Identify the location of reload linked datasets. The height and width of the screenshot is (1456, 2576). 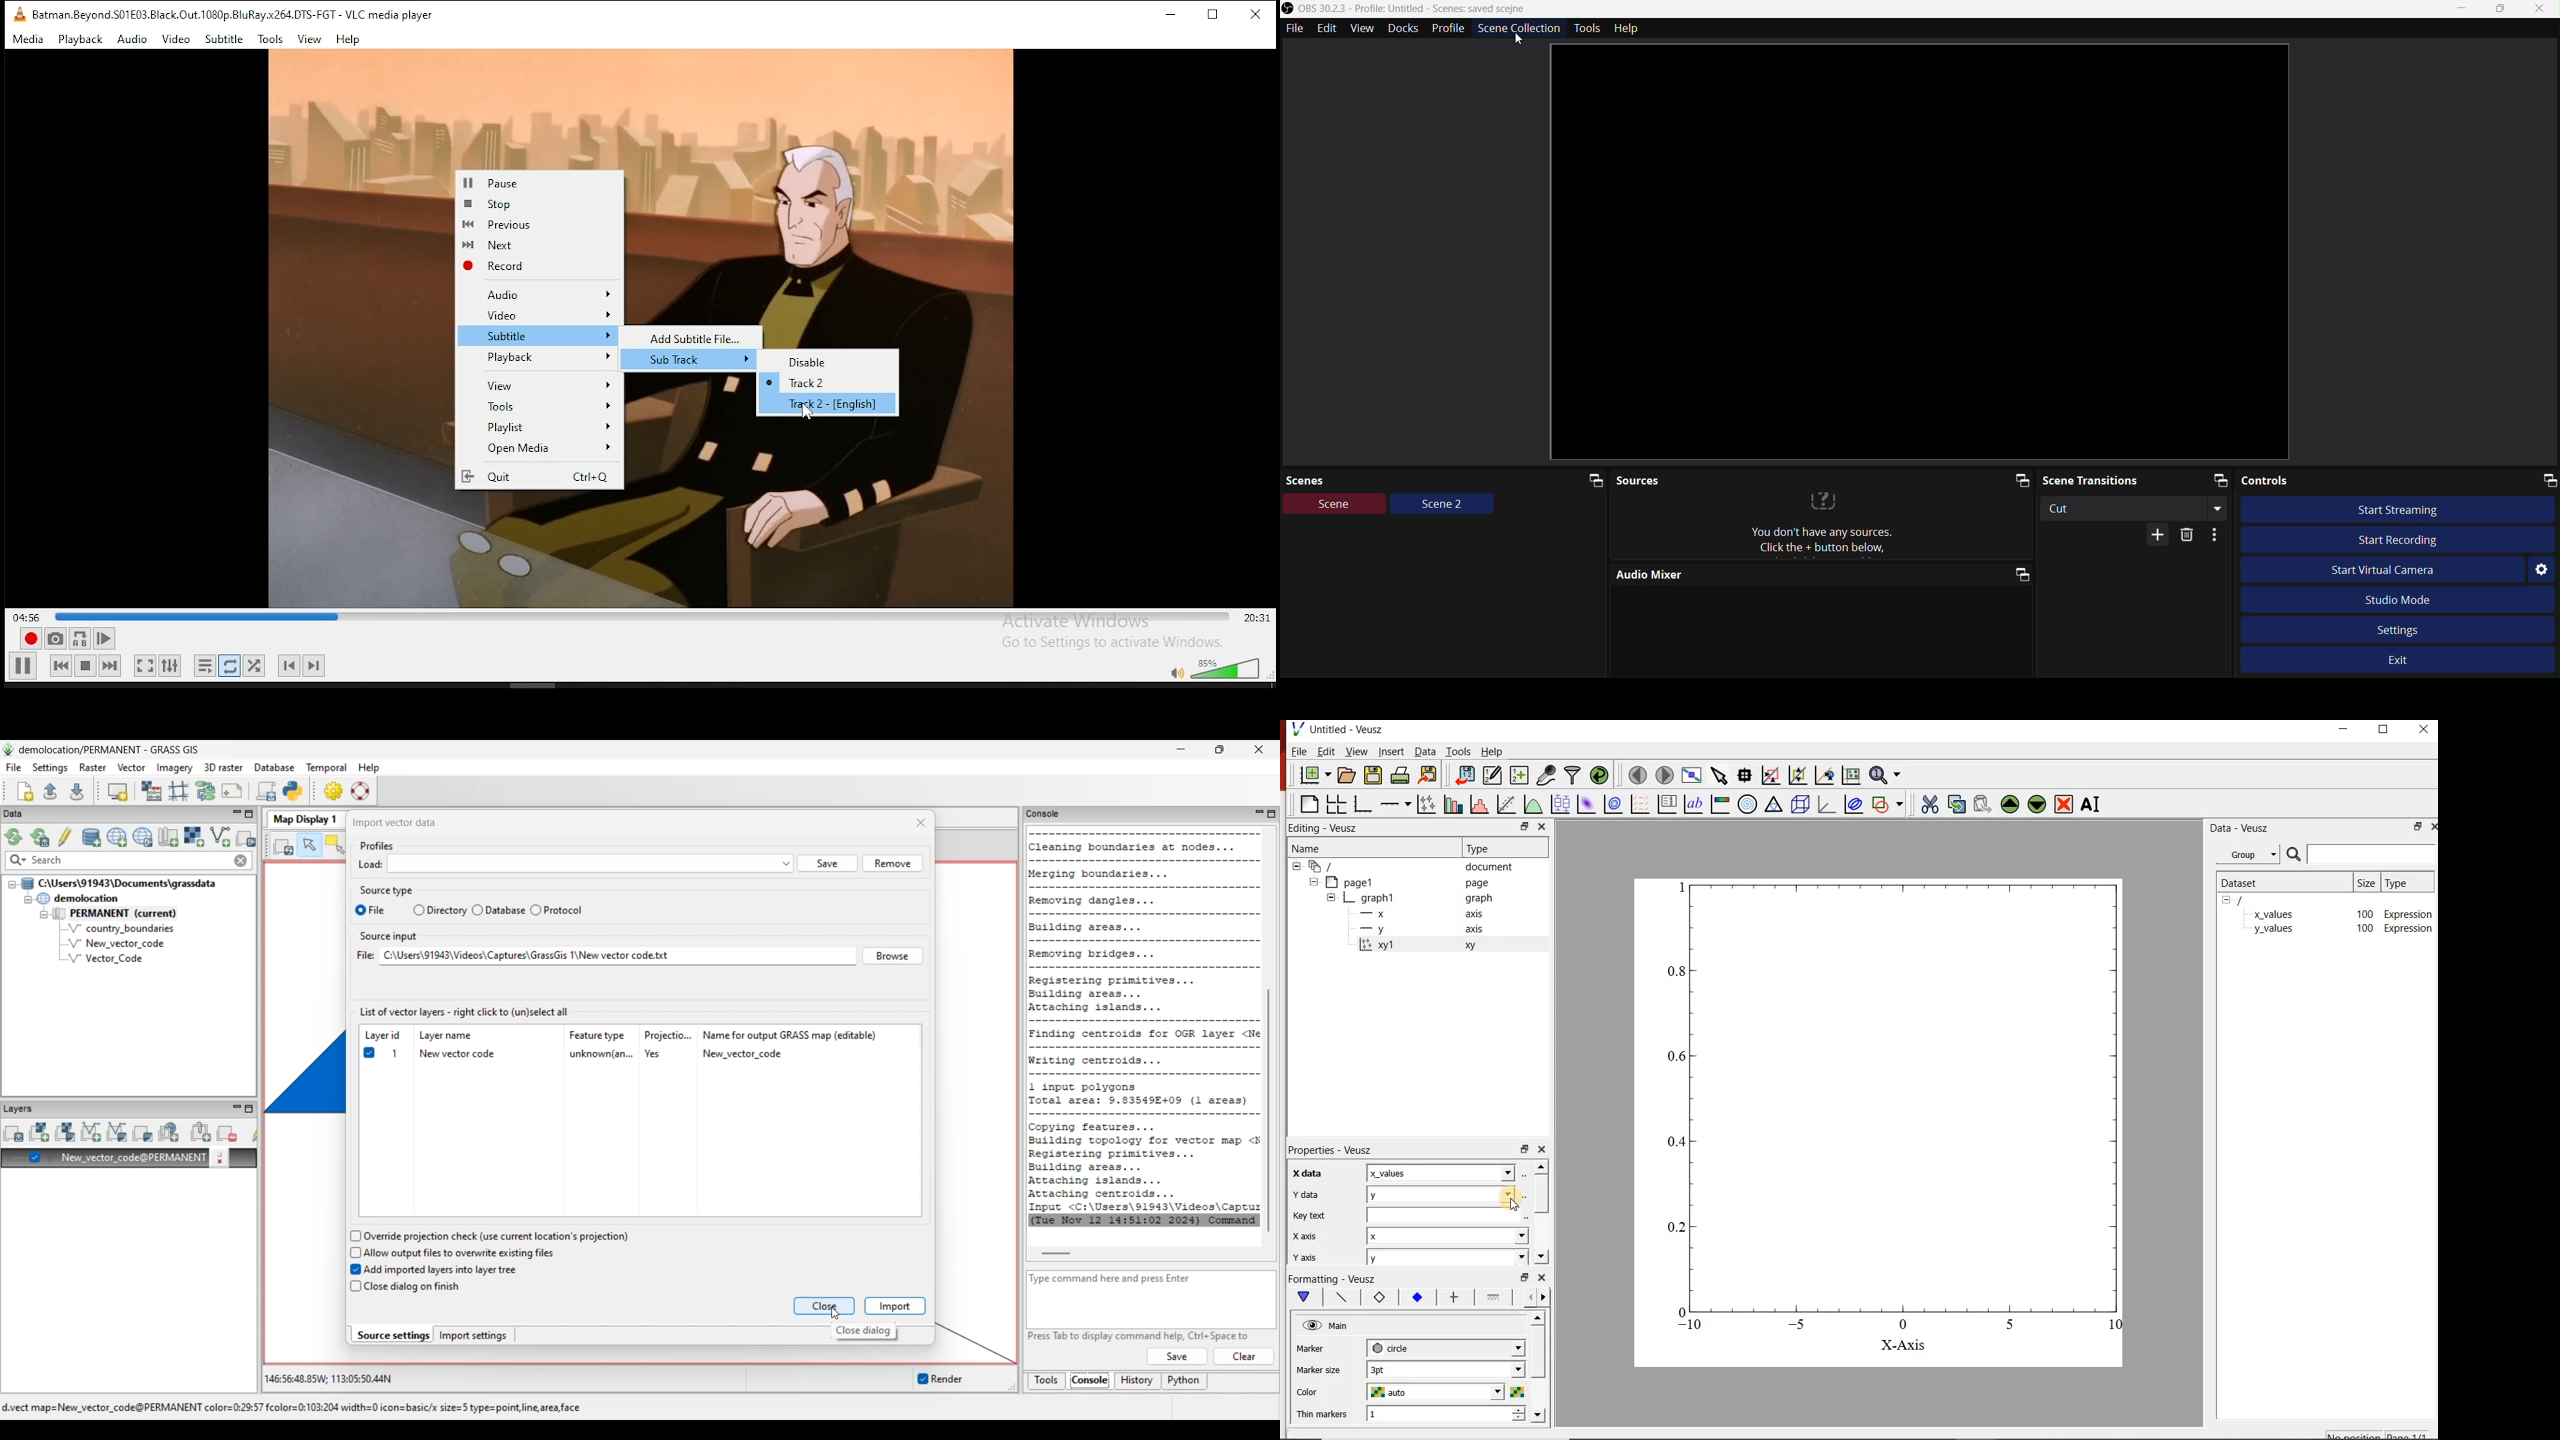
(1598, 776).